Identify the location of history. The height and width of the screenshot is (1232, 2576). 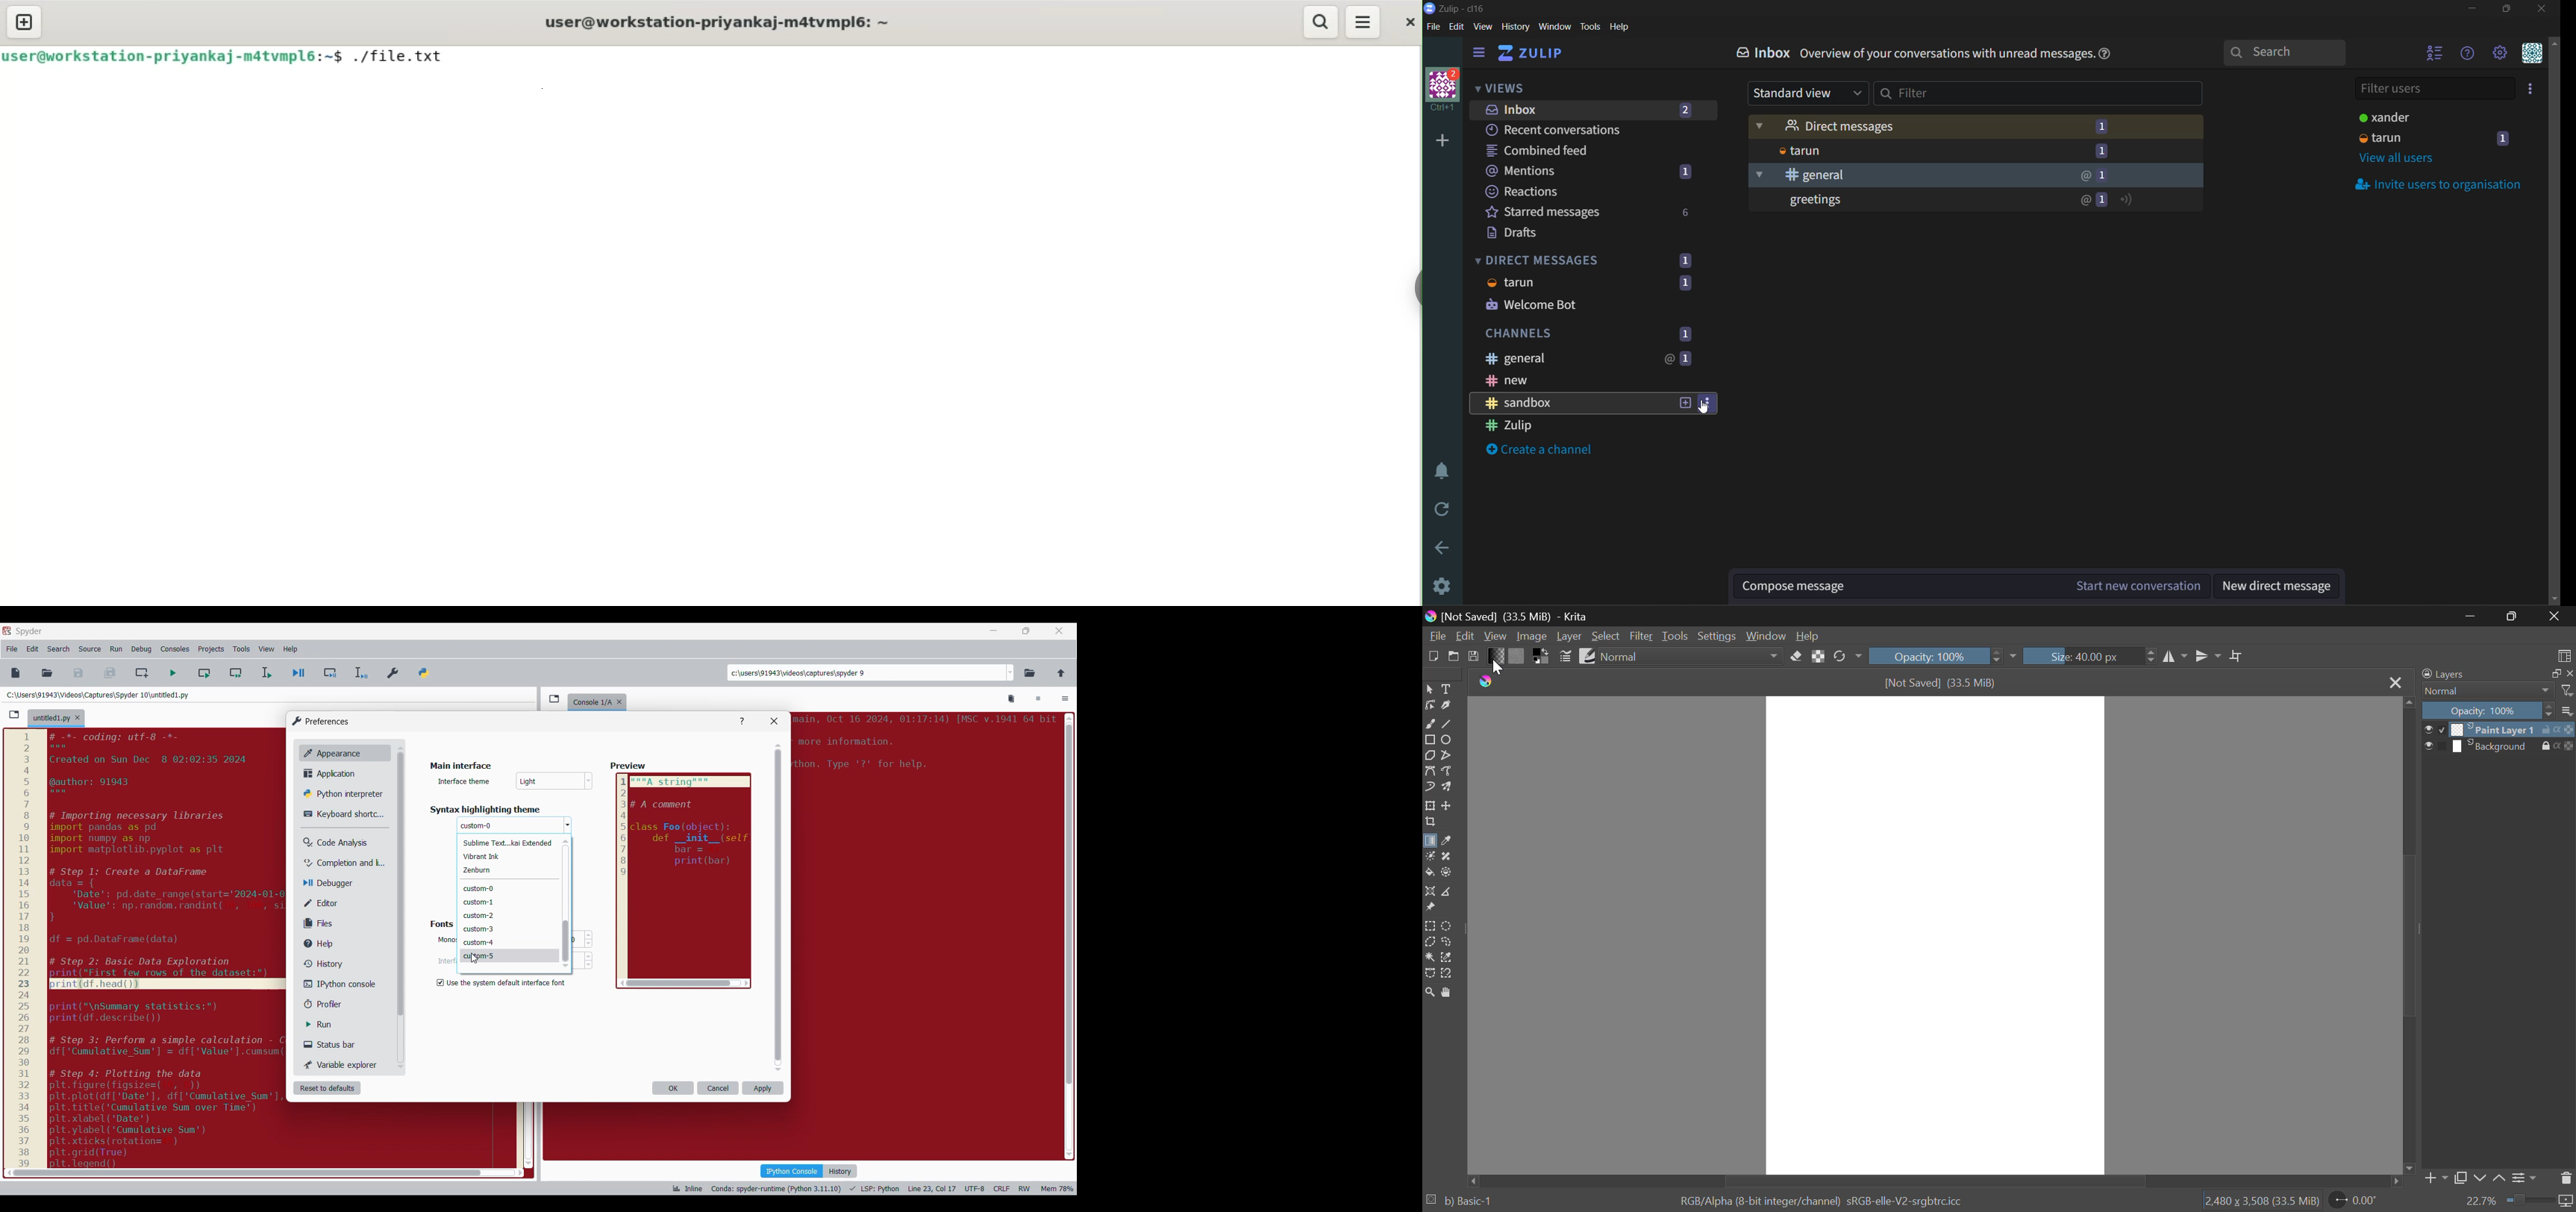
(1515, 27).